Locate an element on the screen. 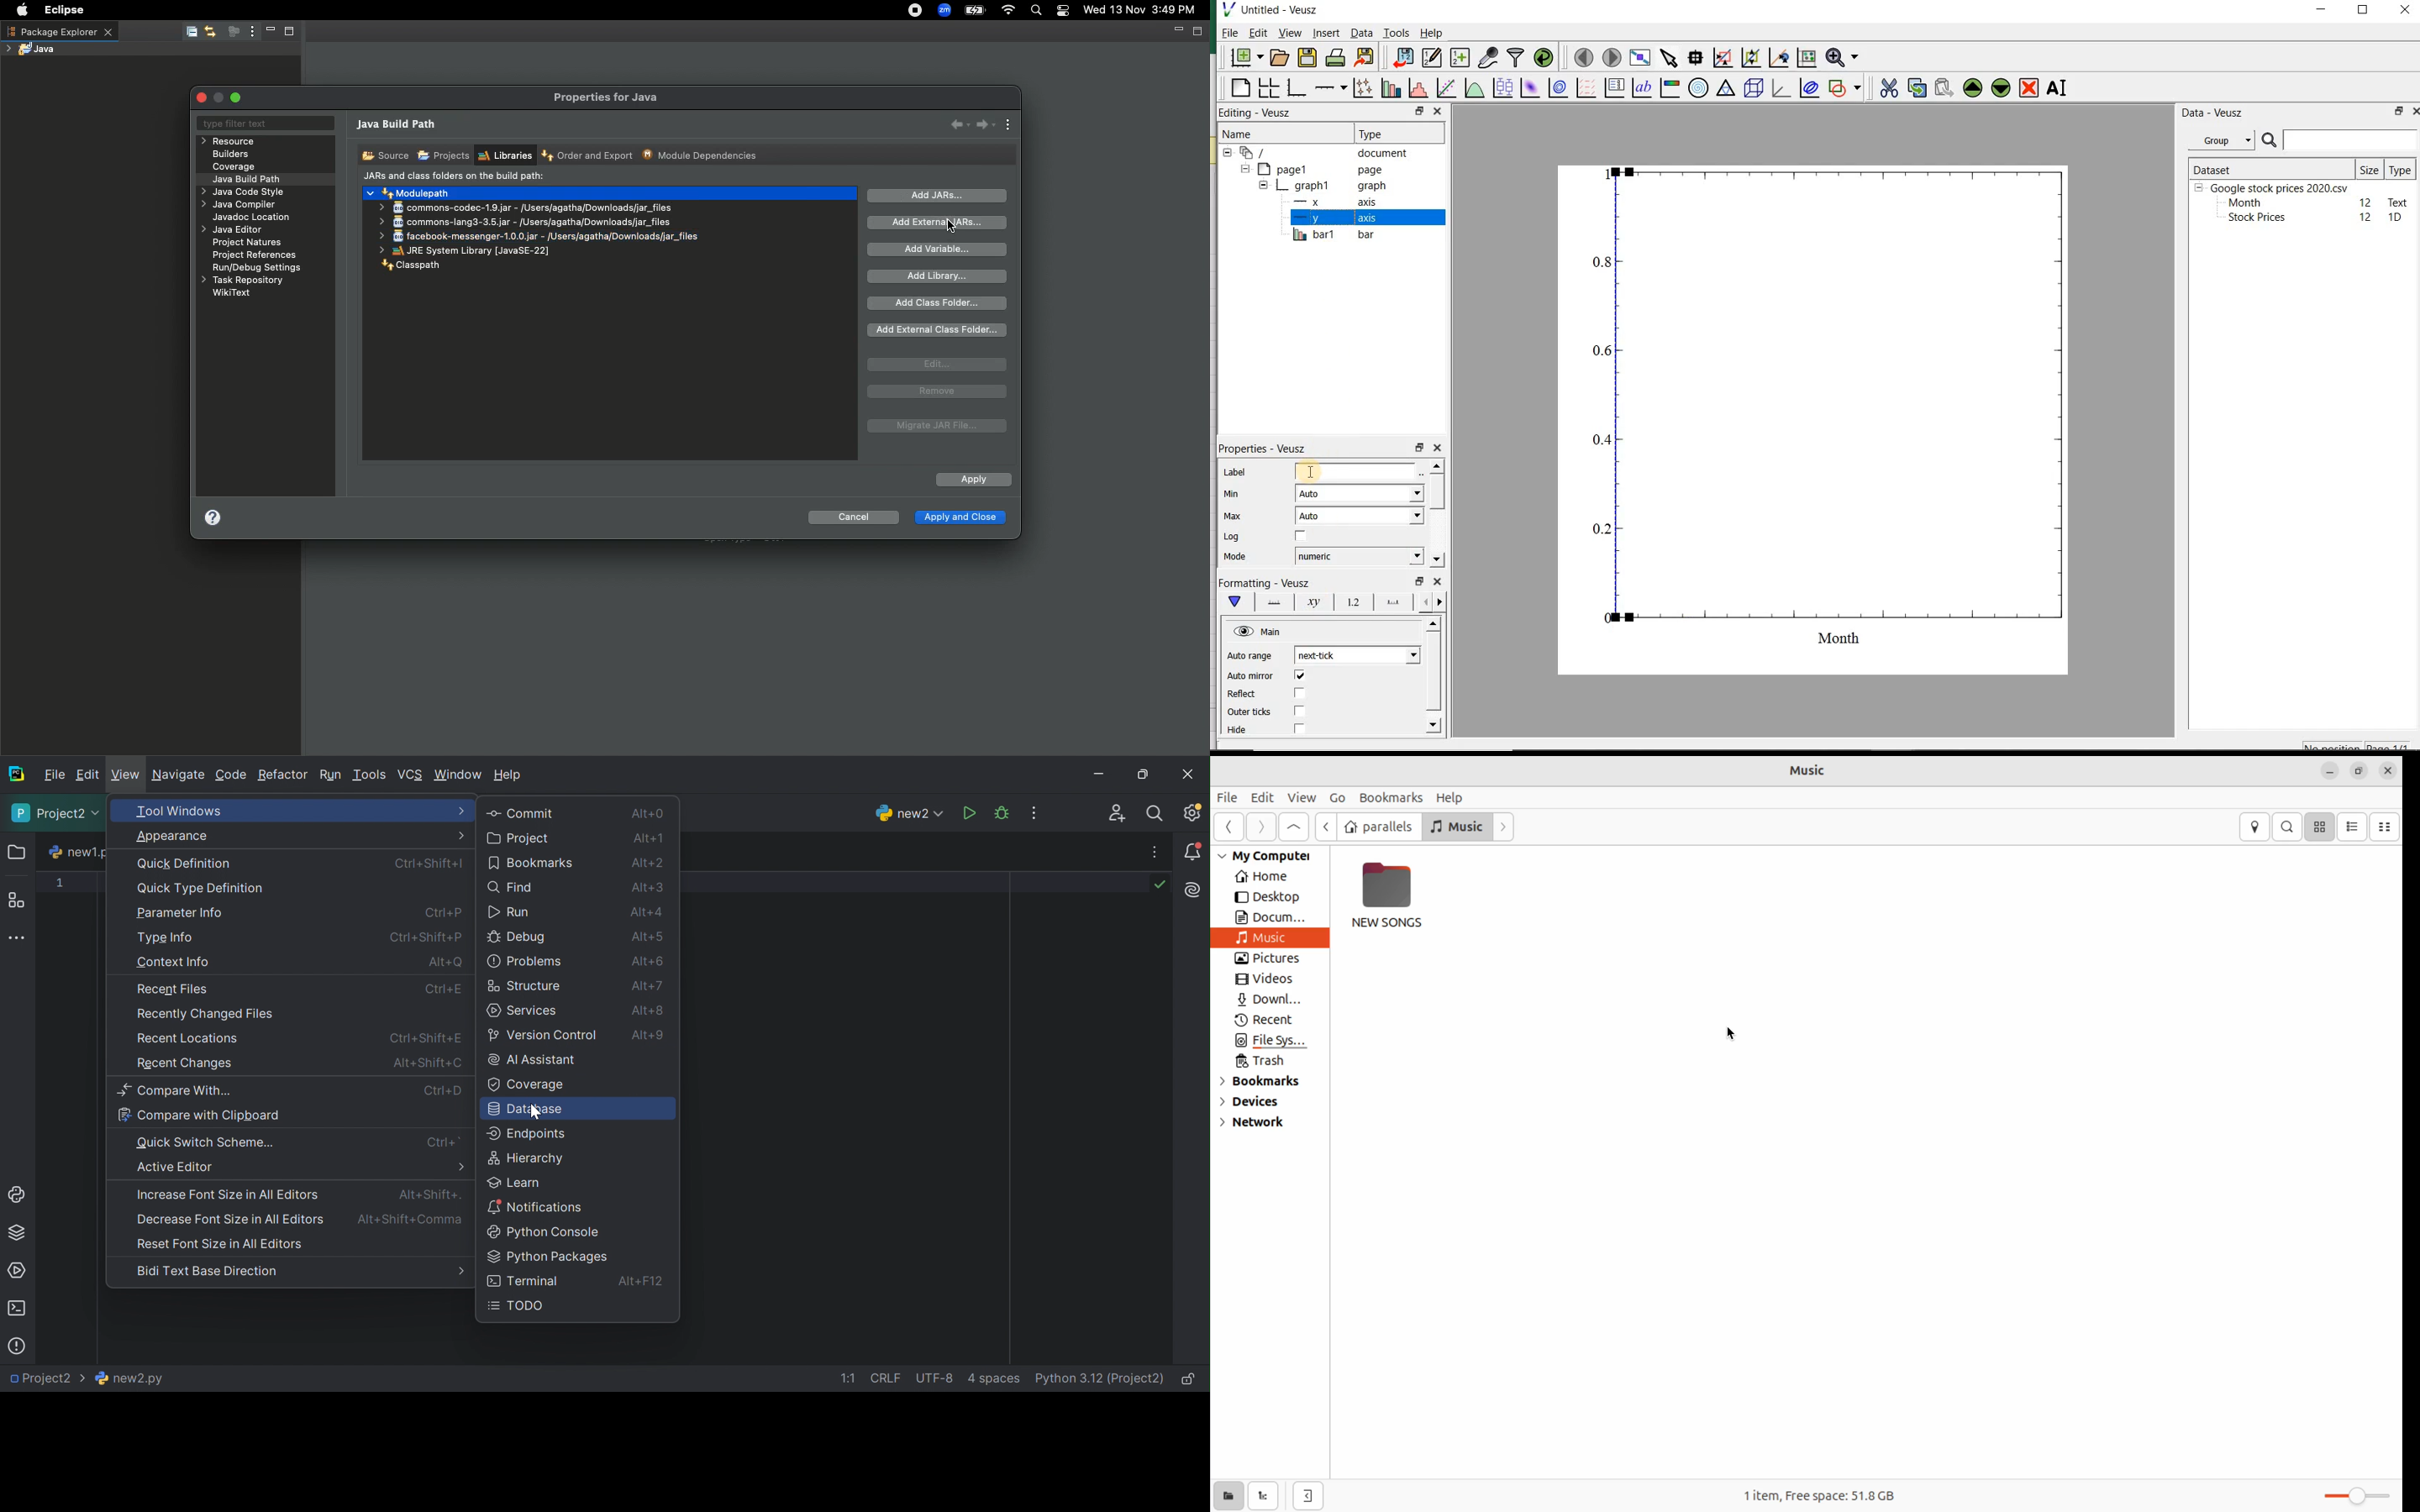 The height and width of the screenshot is (1512, 2436). SEARCH DATASET is located at coordinates (2339, 140).